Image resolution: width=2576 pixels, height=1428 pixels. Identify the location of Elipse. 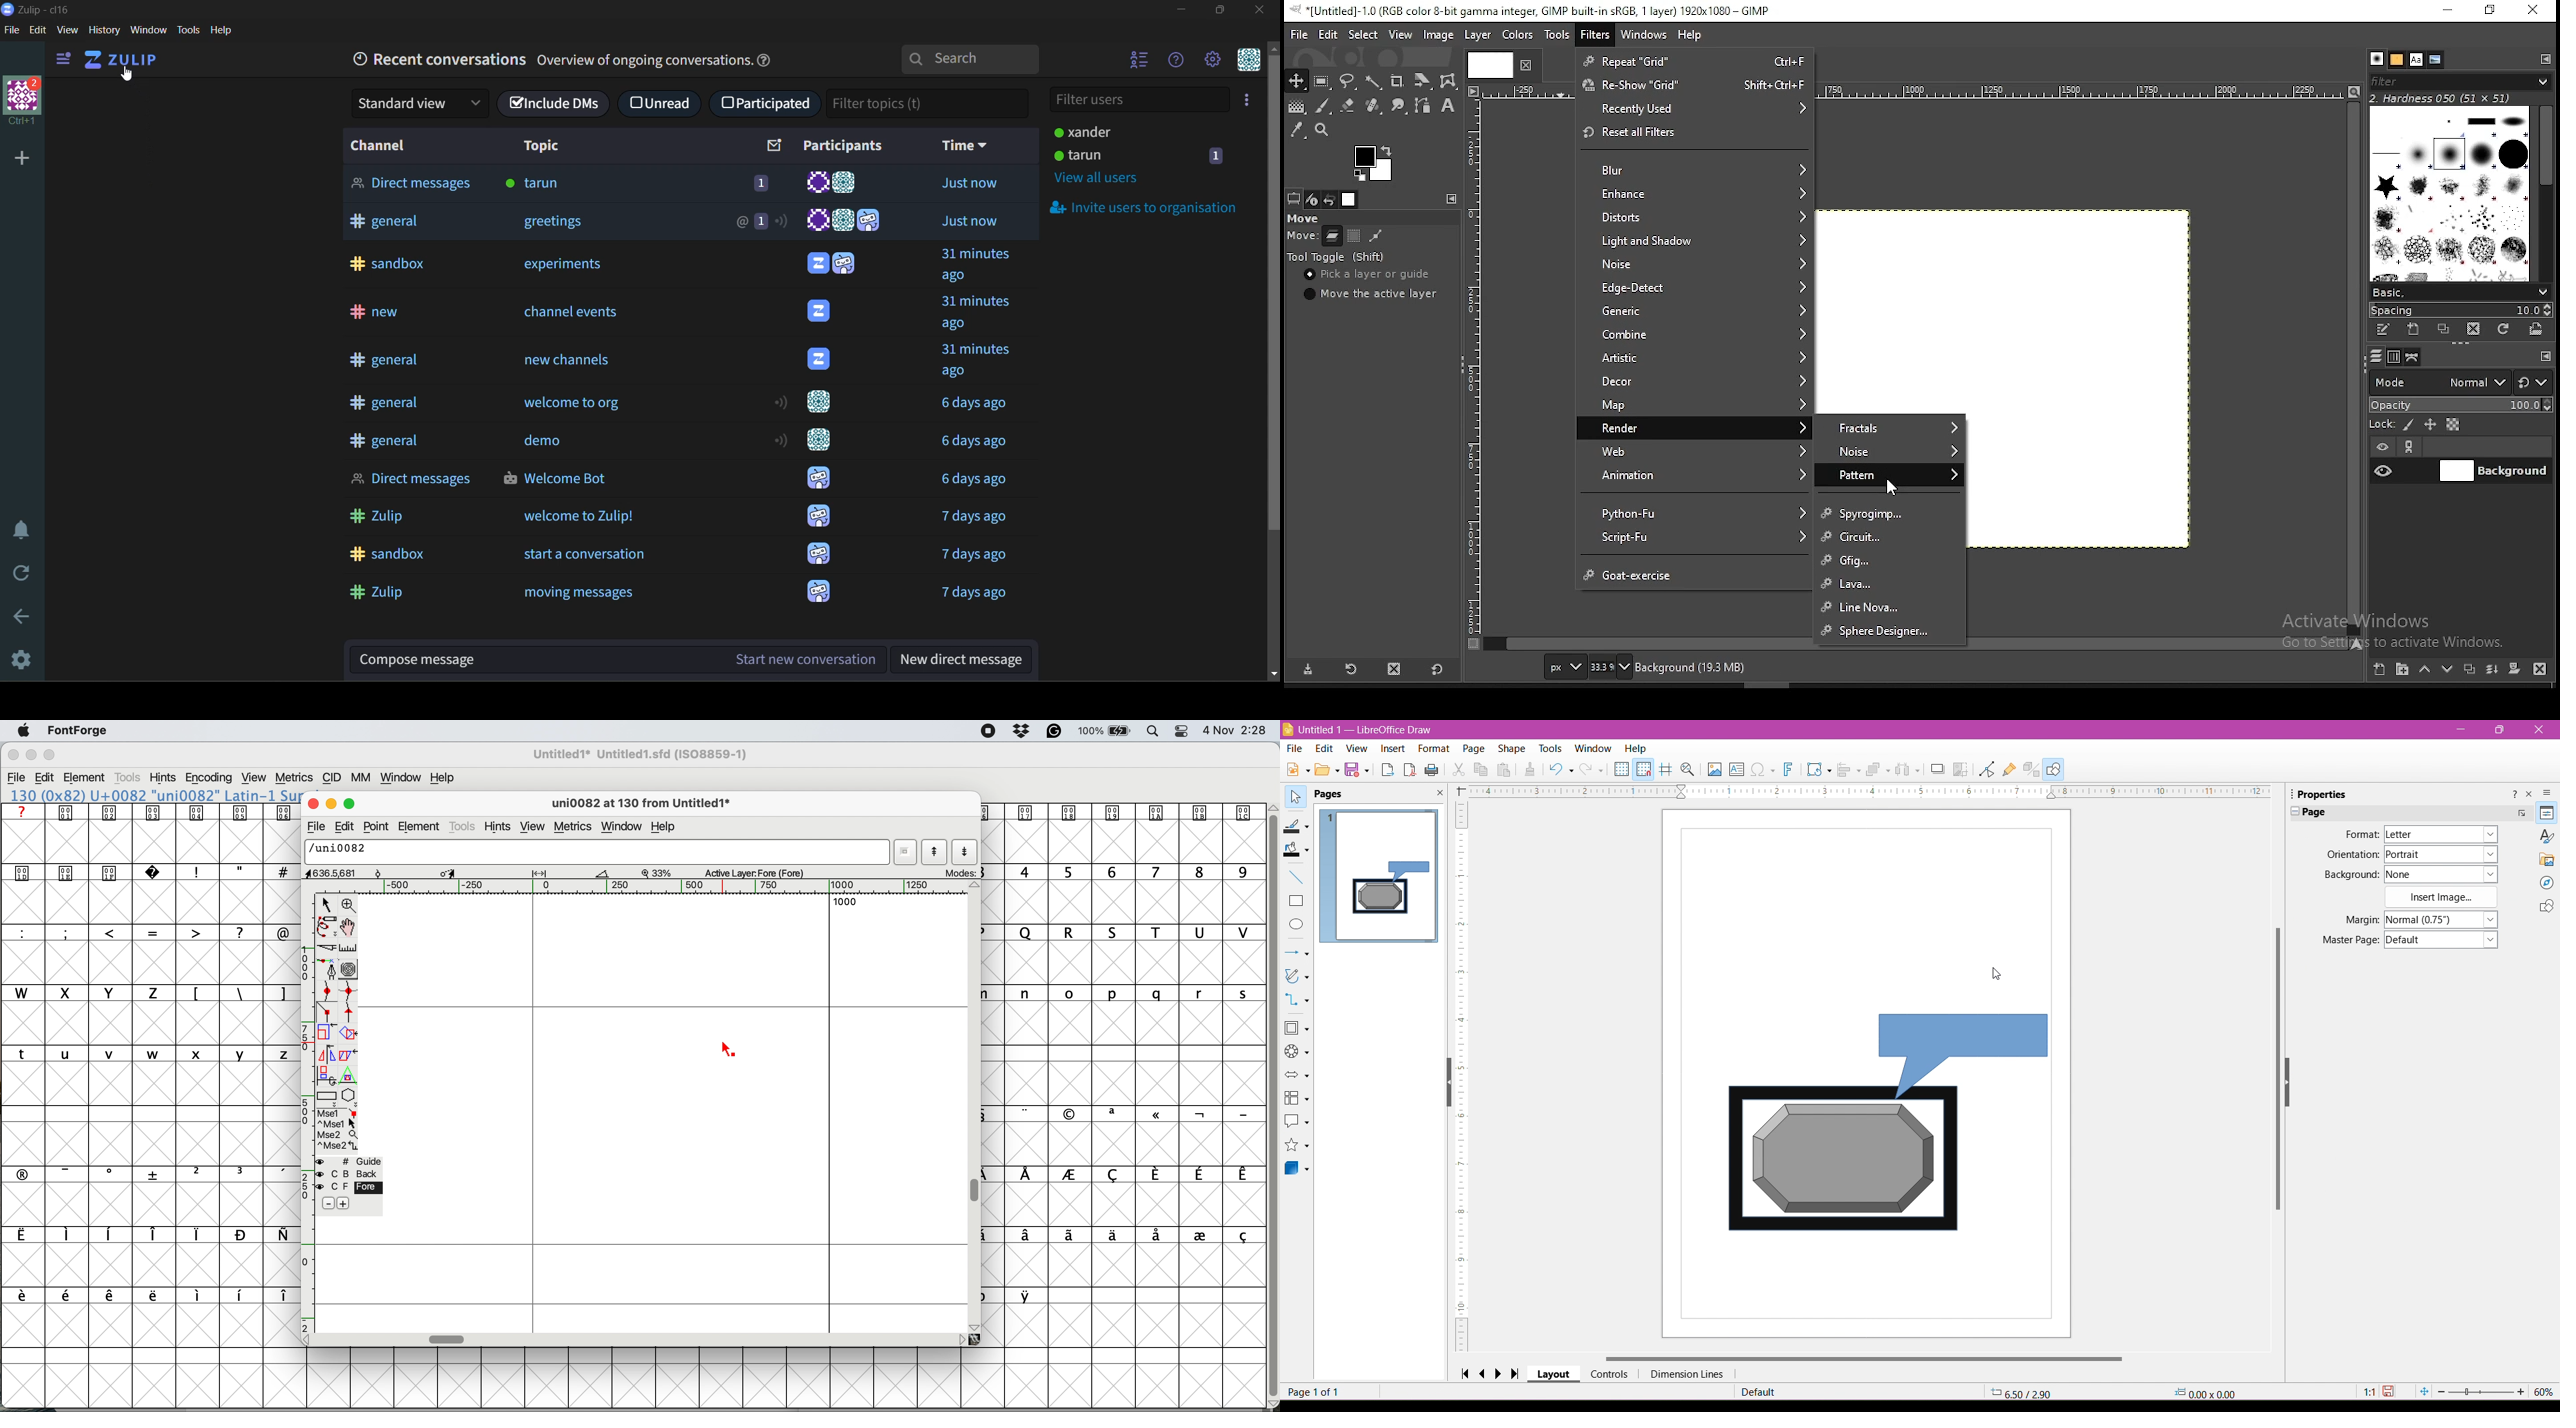
(1296, 925).